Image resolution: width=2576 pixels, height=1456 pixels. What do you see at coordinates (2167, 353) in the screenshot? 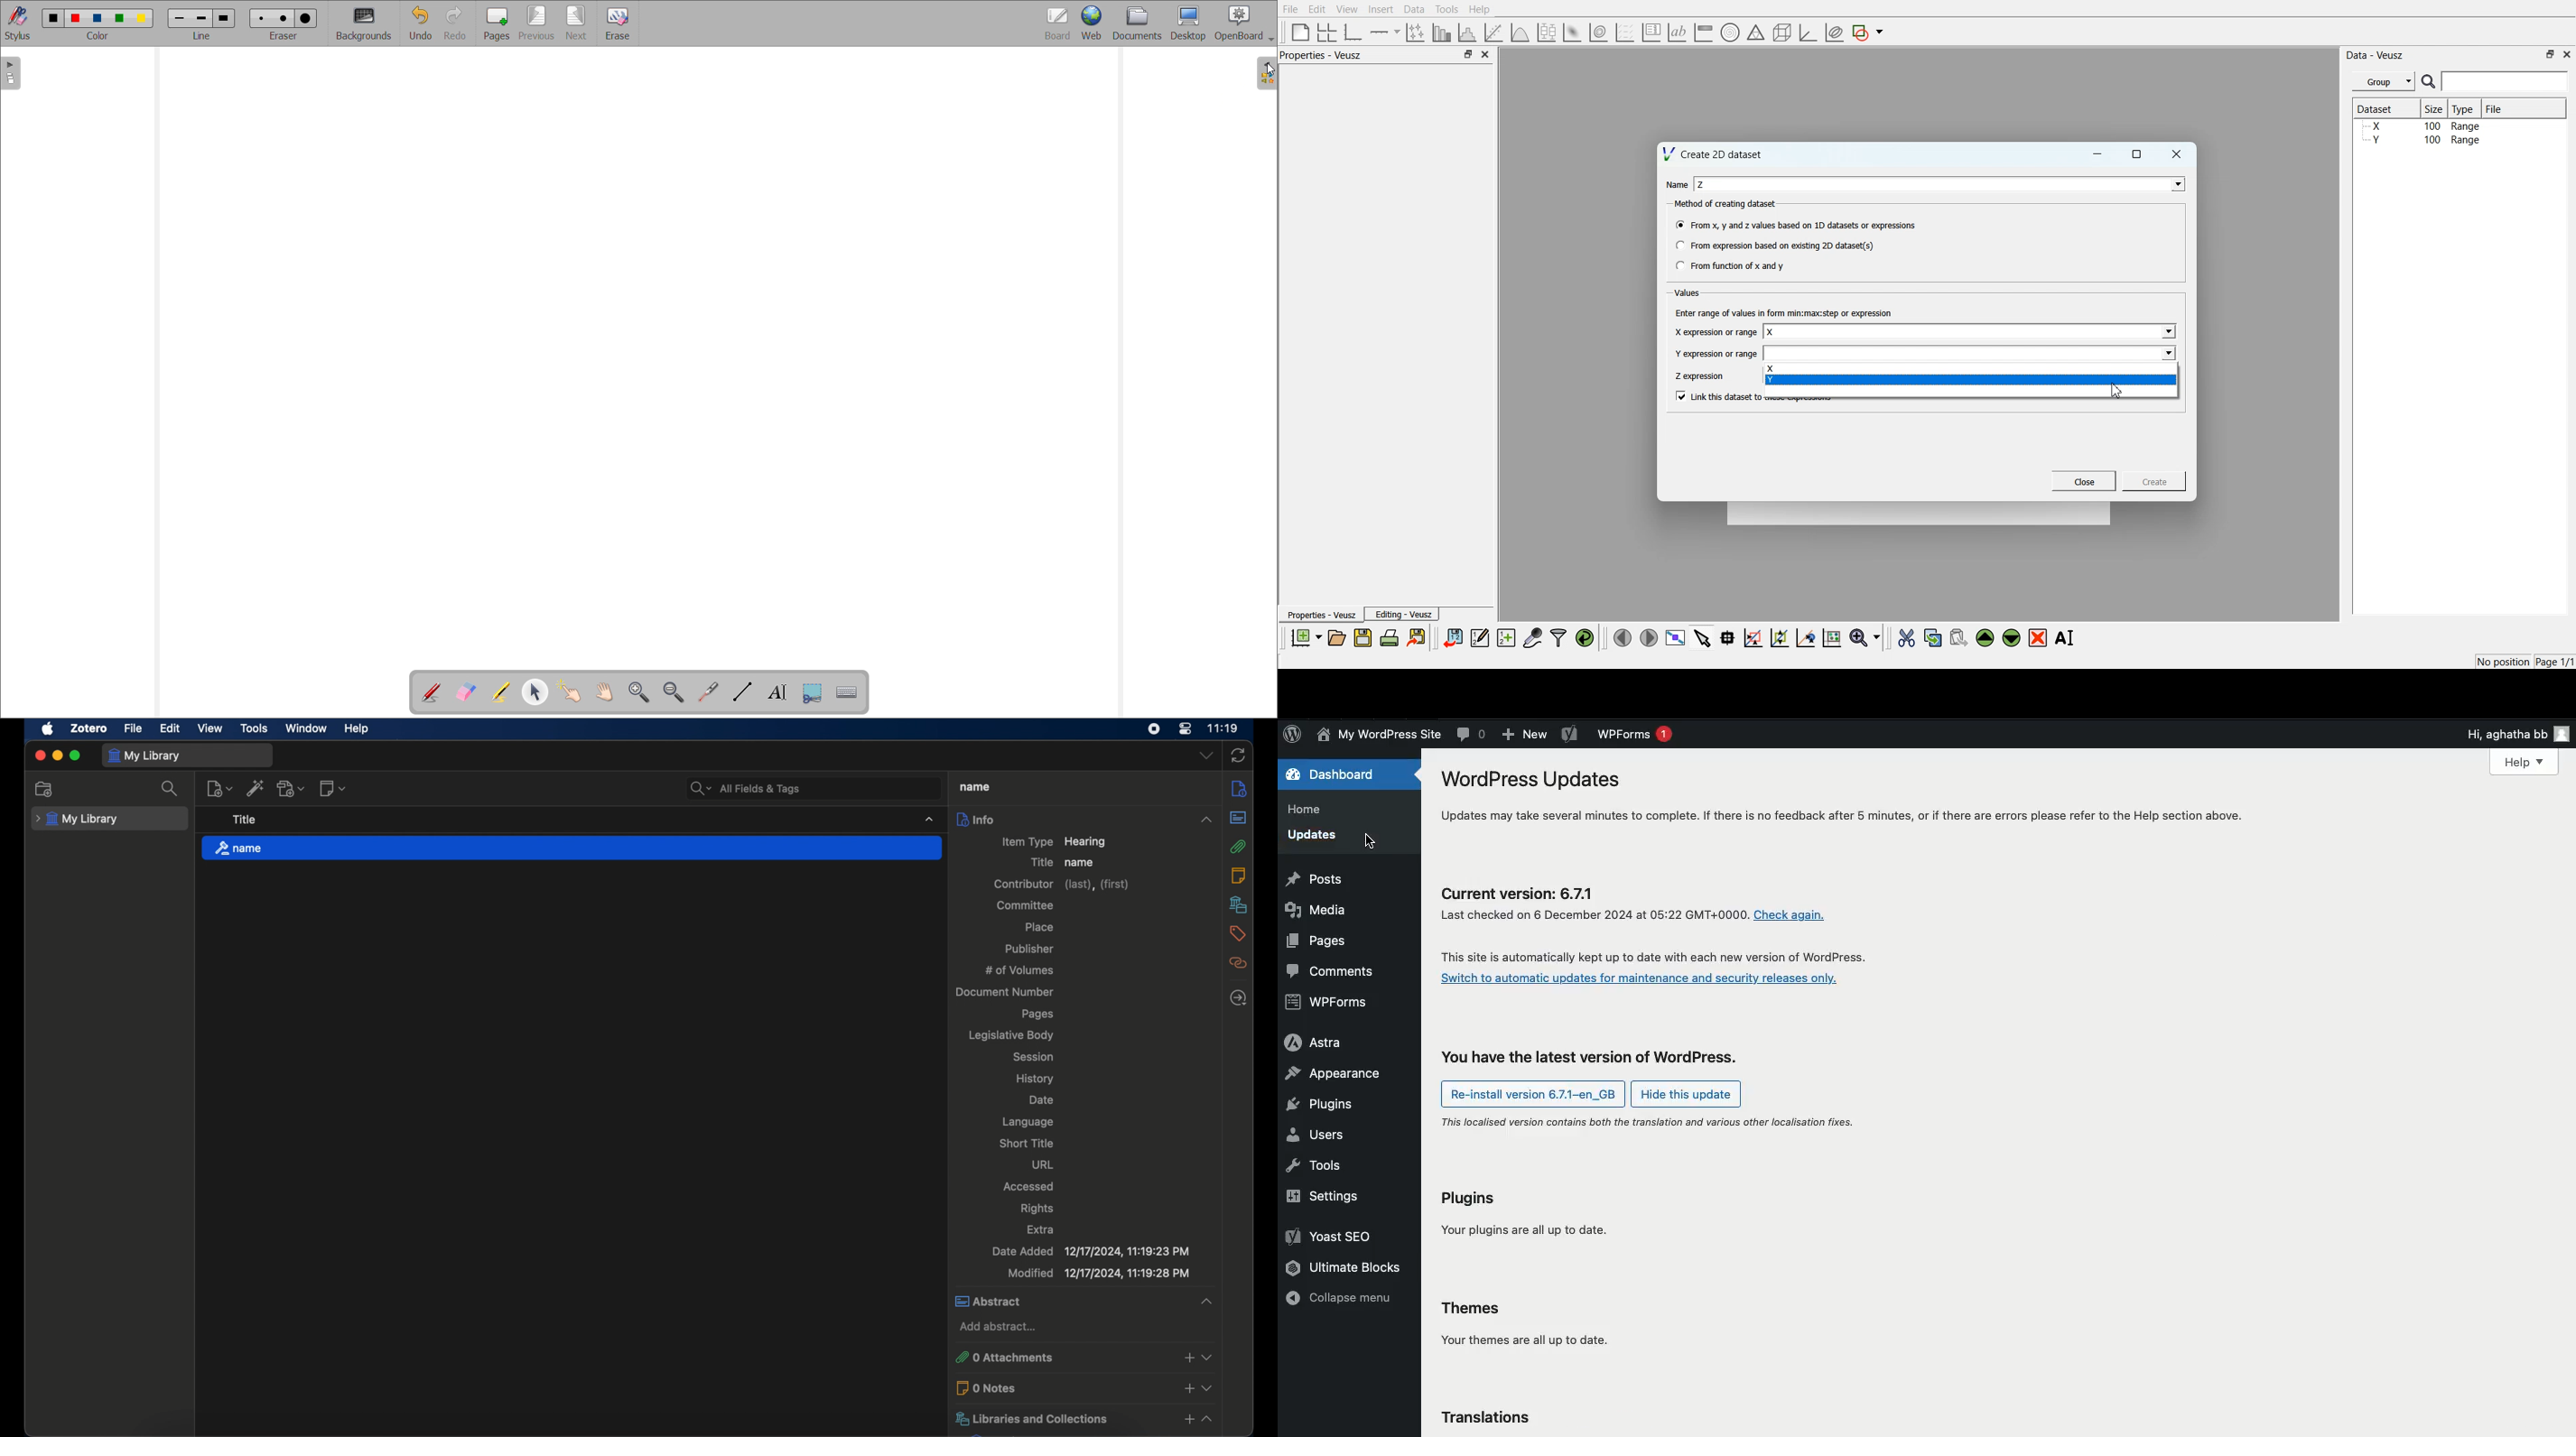
I see `Drop down` at bounding box center [2167, 353].